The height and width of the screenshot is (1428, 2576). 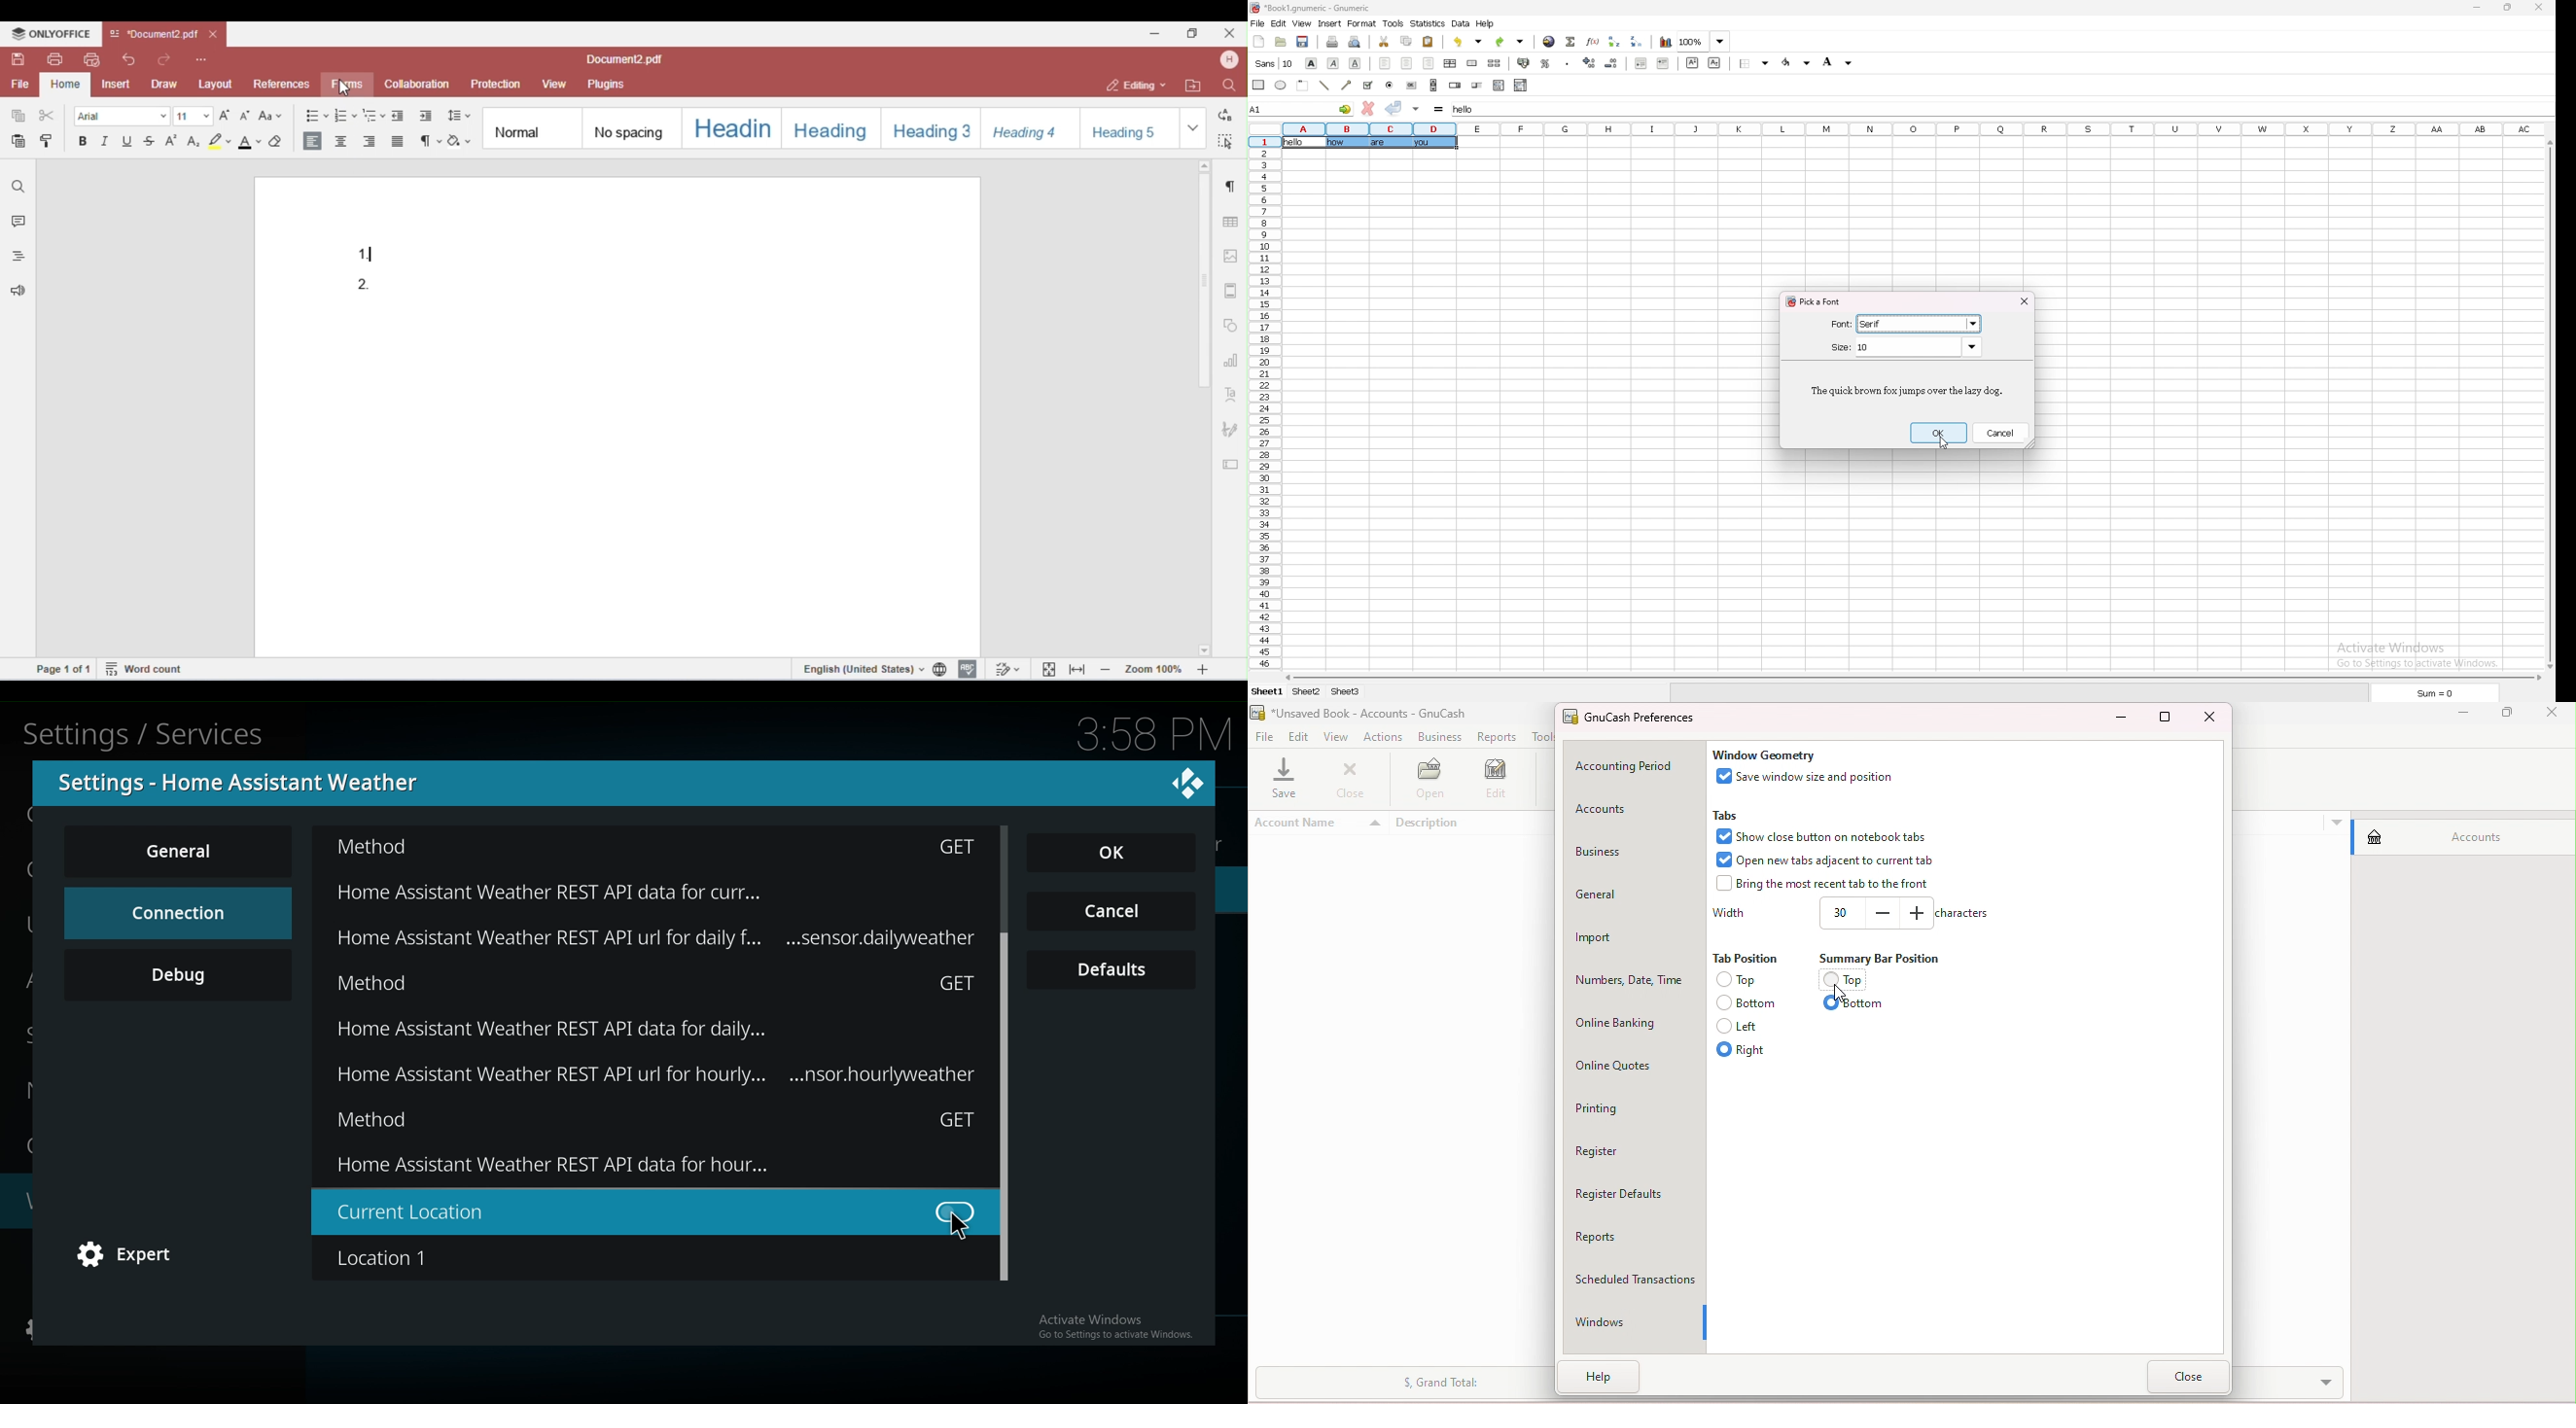 I want to click on debug, so click(x=178, y=974).